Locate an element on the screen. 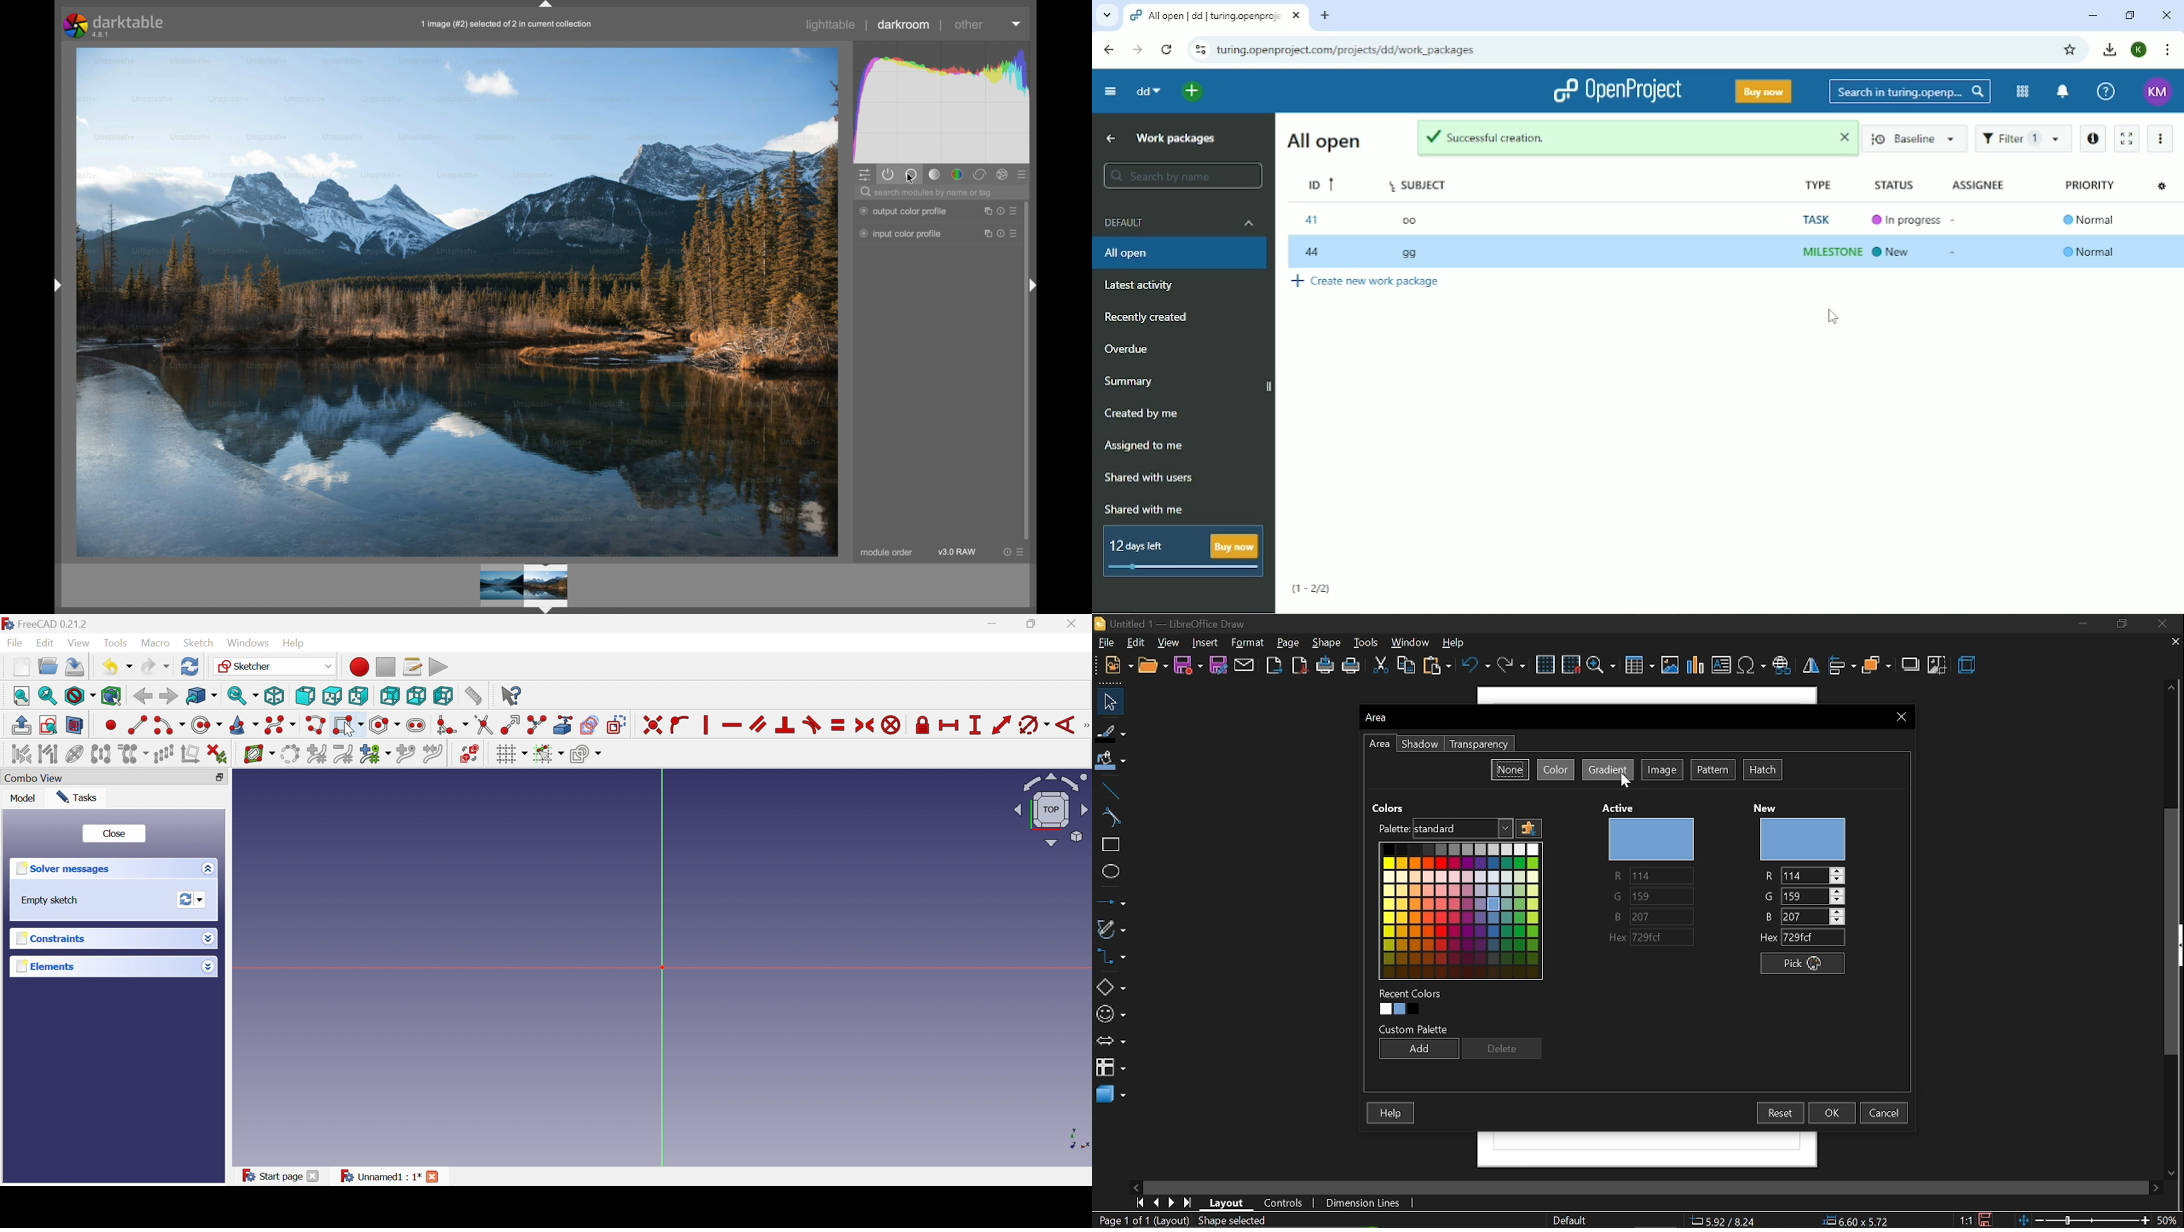  Fit all is located at coordinates (22, 695).